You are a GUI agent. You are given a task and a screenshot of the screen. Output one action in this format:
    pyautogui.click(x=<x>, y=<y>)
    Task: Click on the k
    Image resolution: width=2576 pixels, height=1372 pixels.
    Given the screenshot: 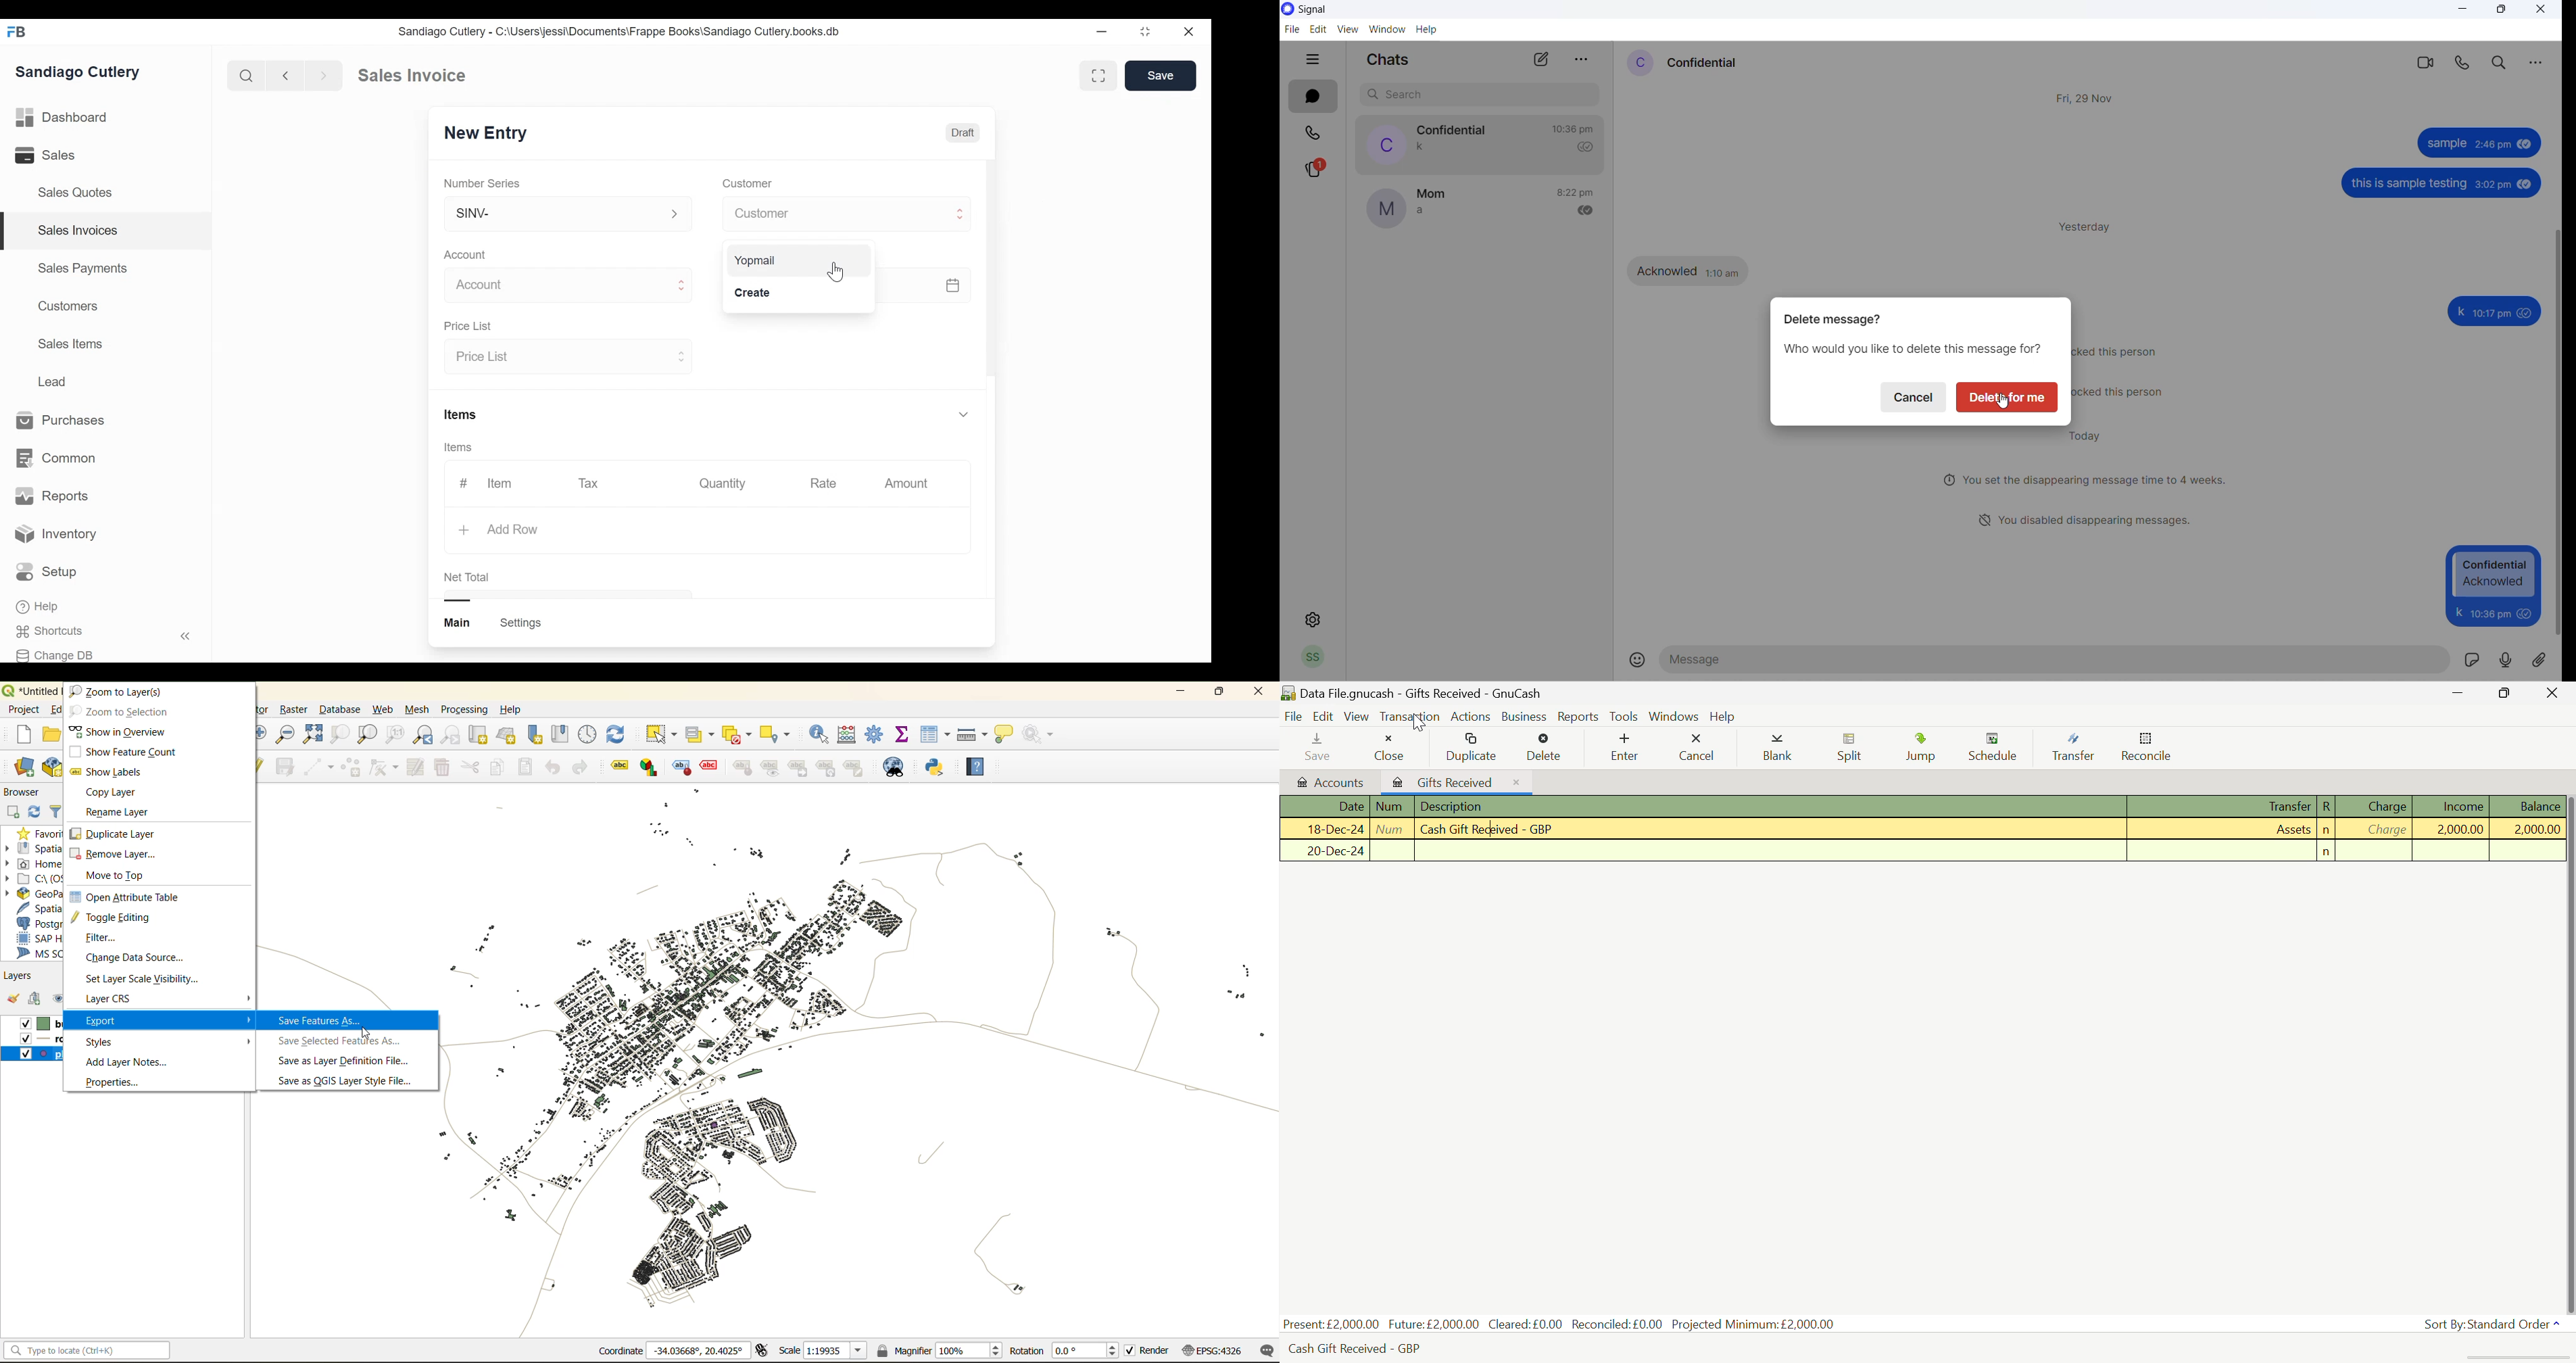 What is the action you would take?
    pyautogui.click(x=2458, y=612)
    